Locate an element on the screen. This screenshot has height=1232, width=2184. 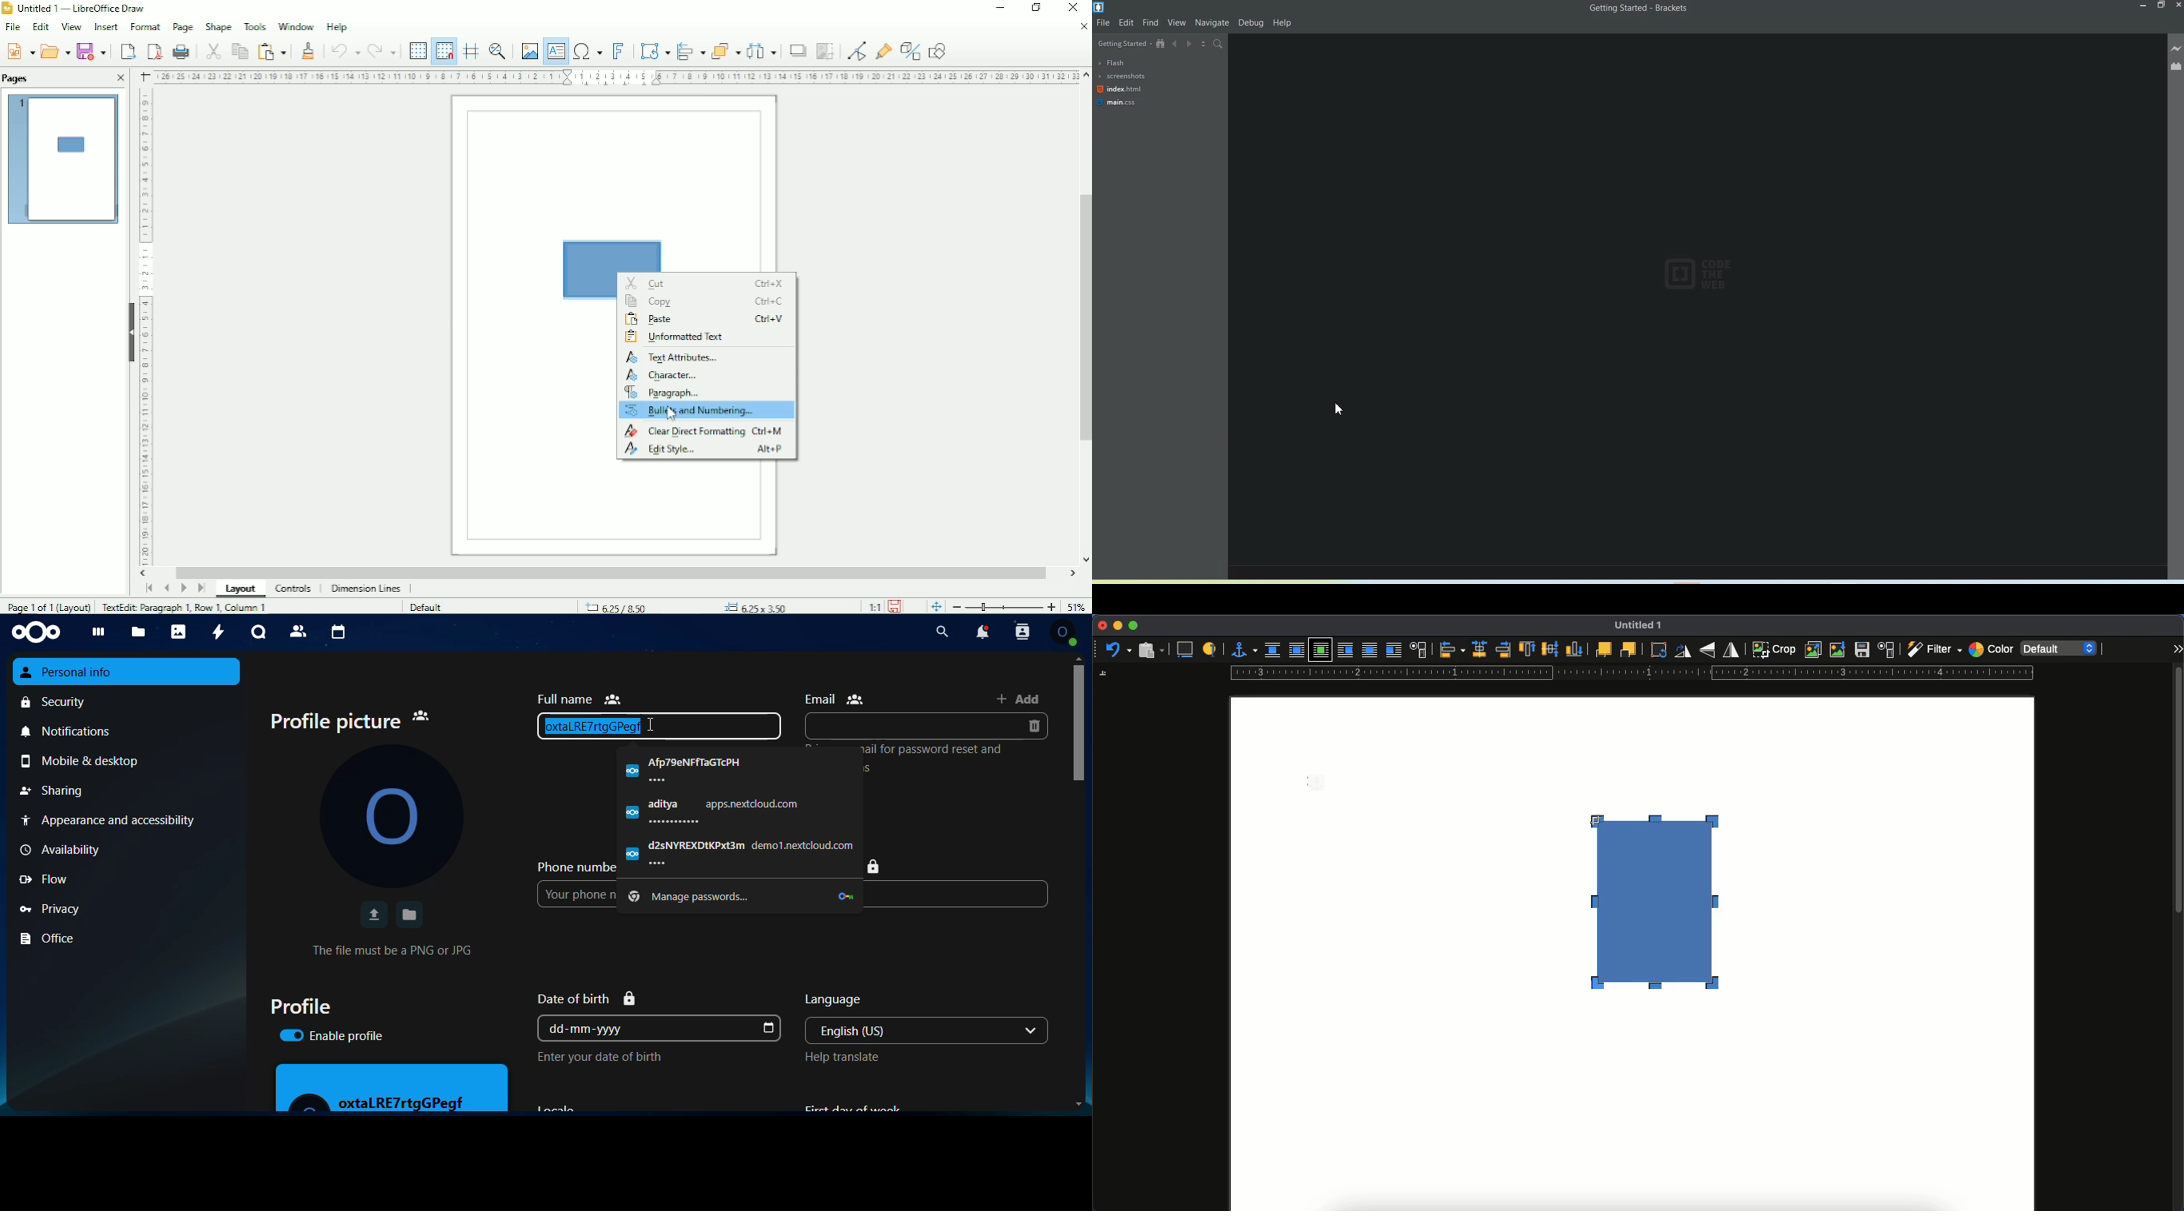
Cut is located at coordinates (212, 50).